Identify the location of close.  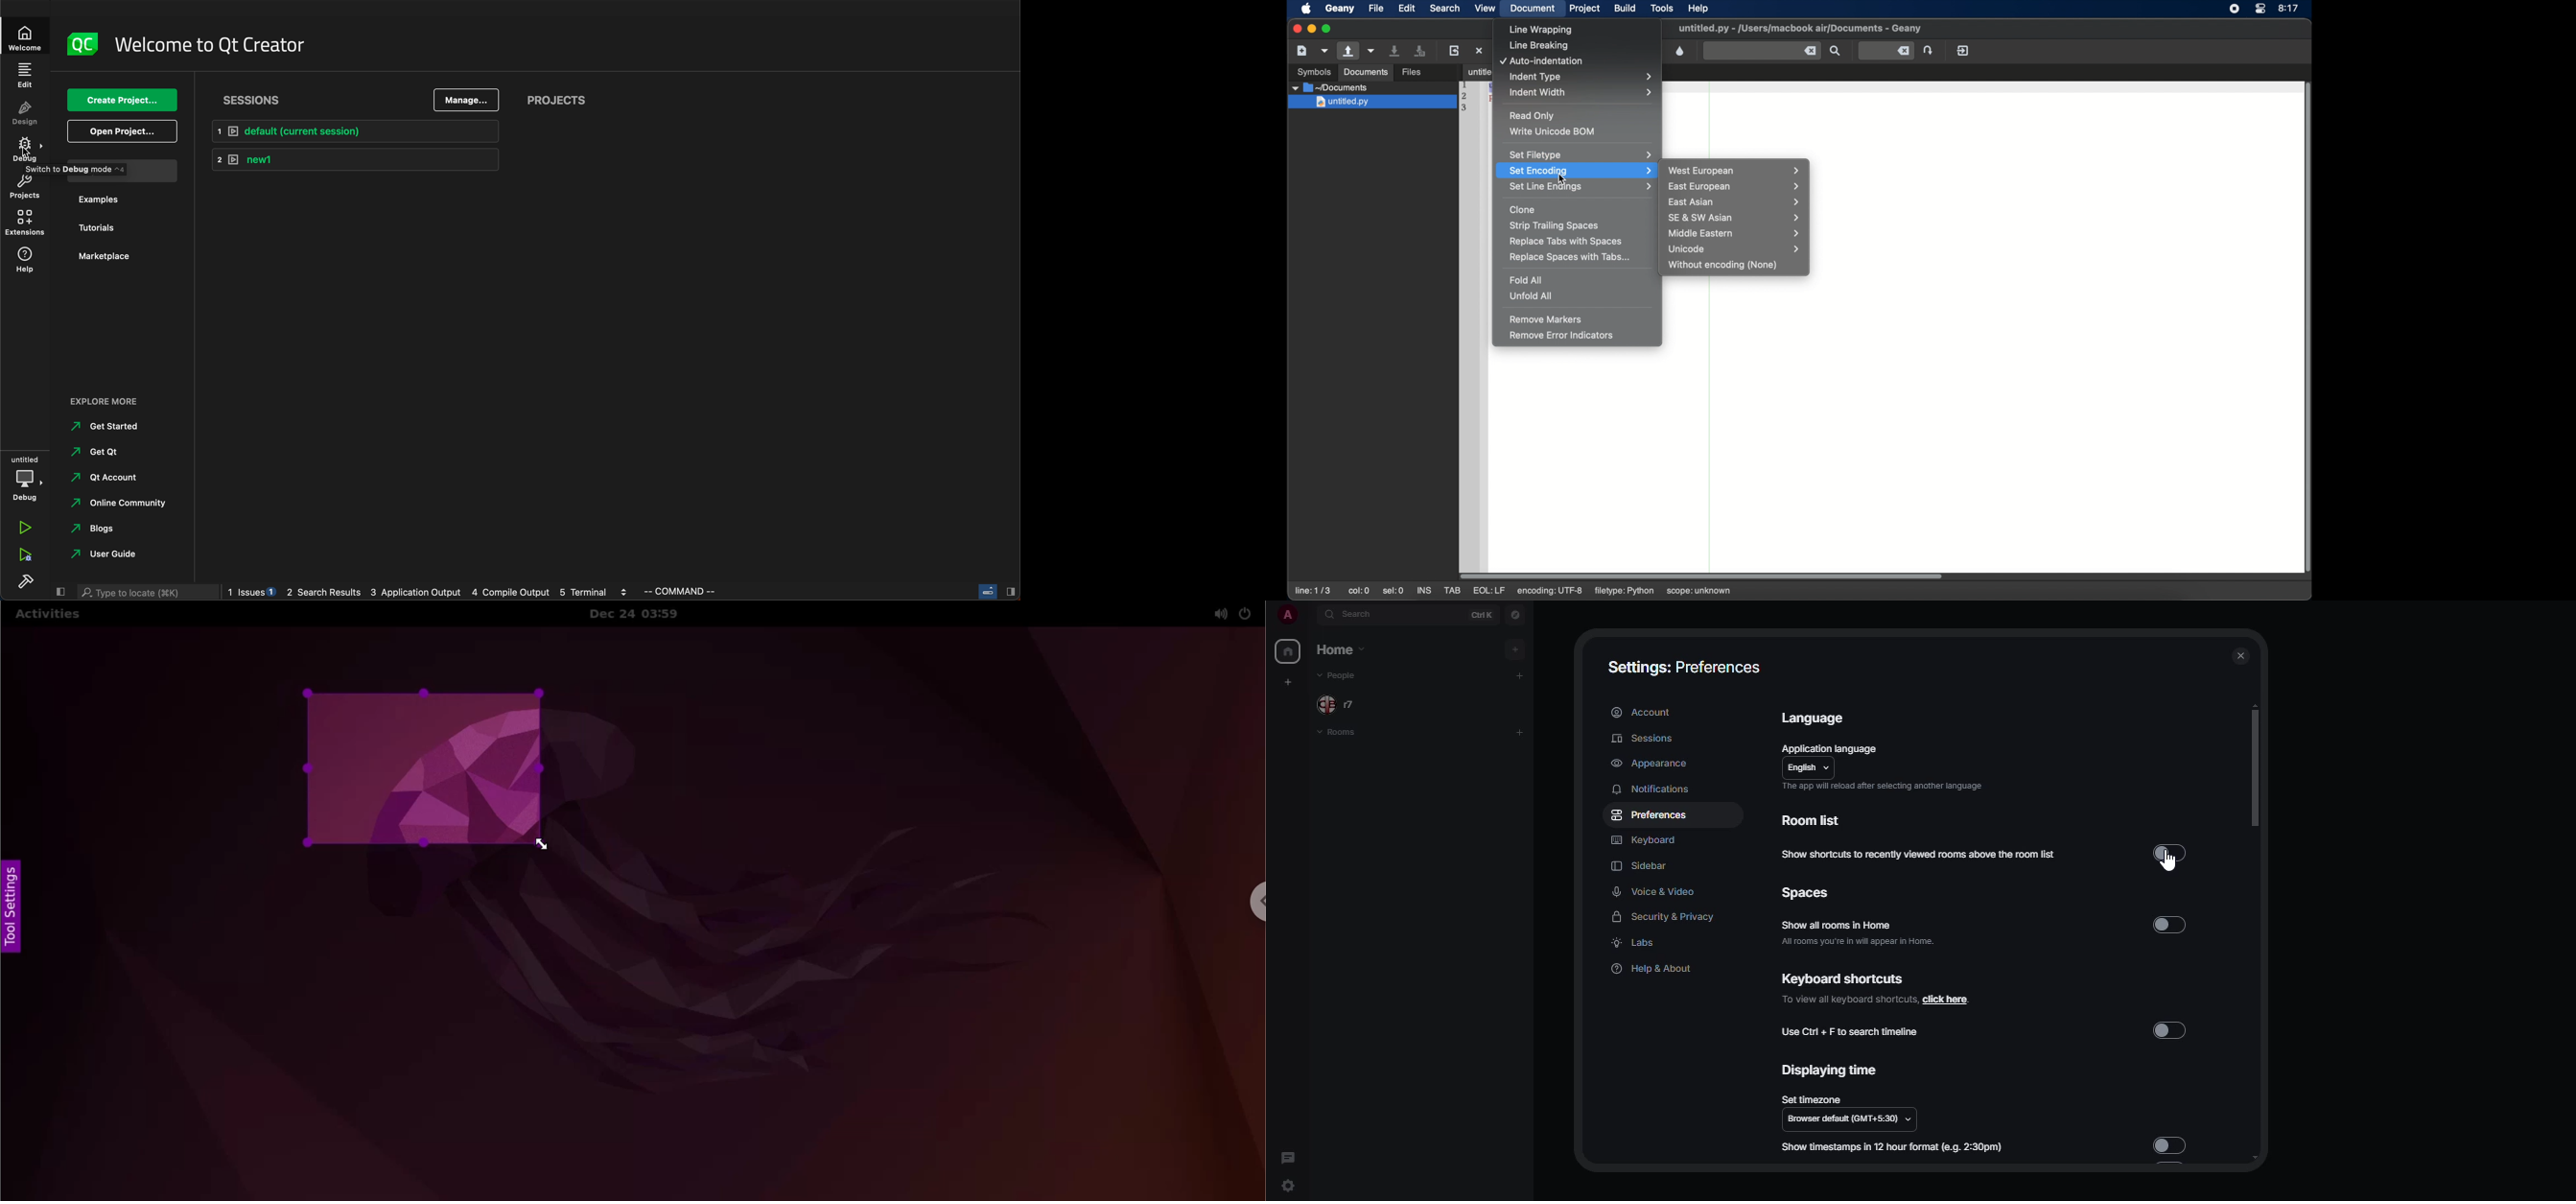
(2239, 654).